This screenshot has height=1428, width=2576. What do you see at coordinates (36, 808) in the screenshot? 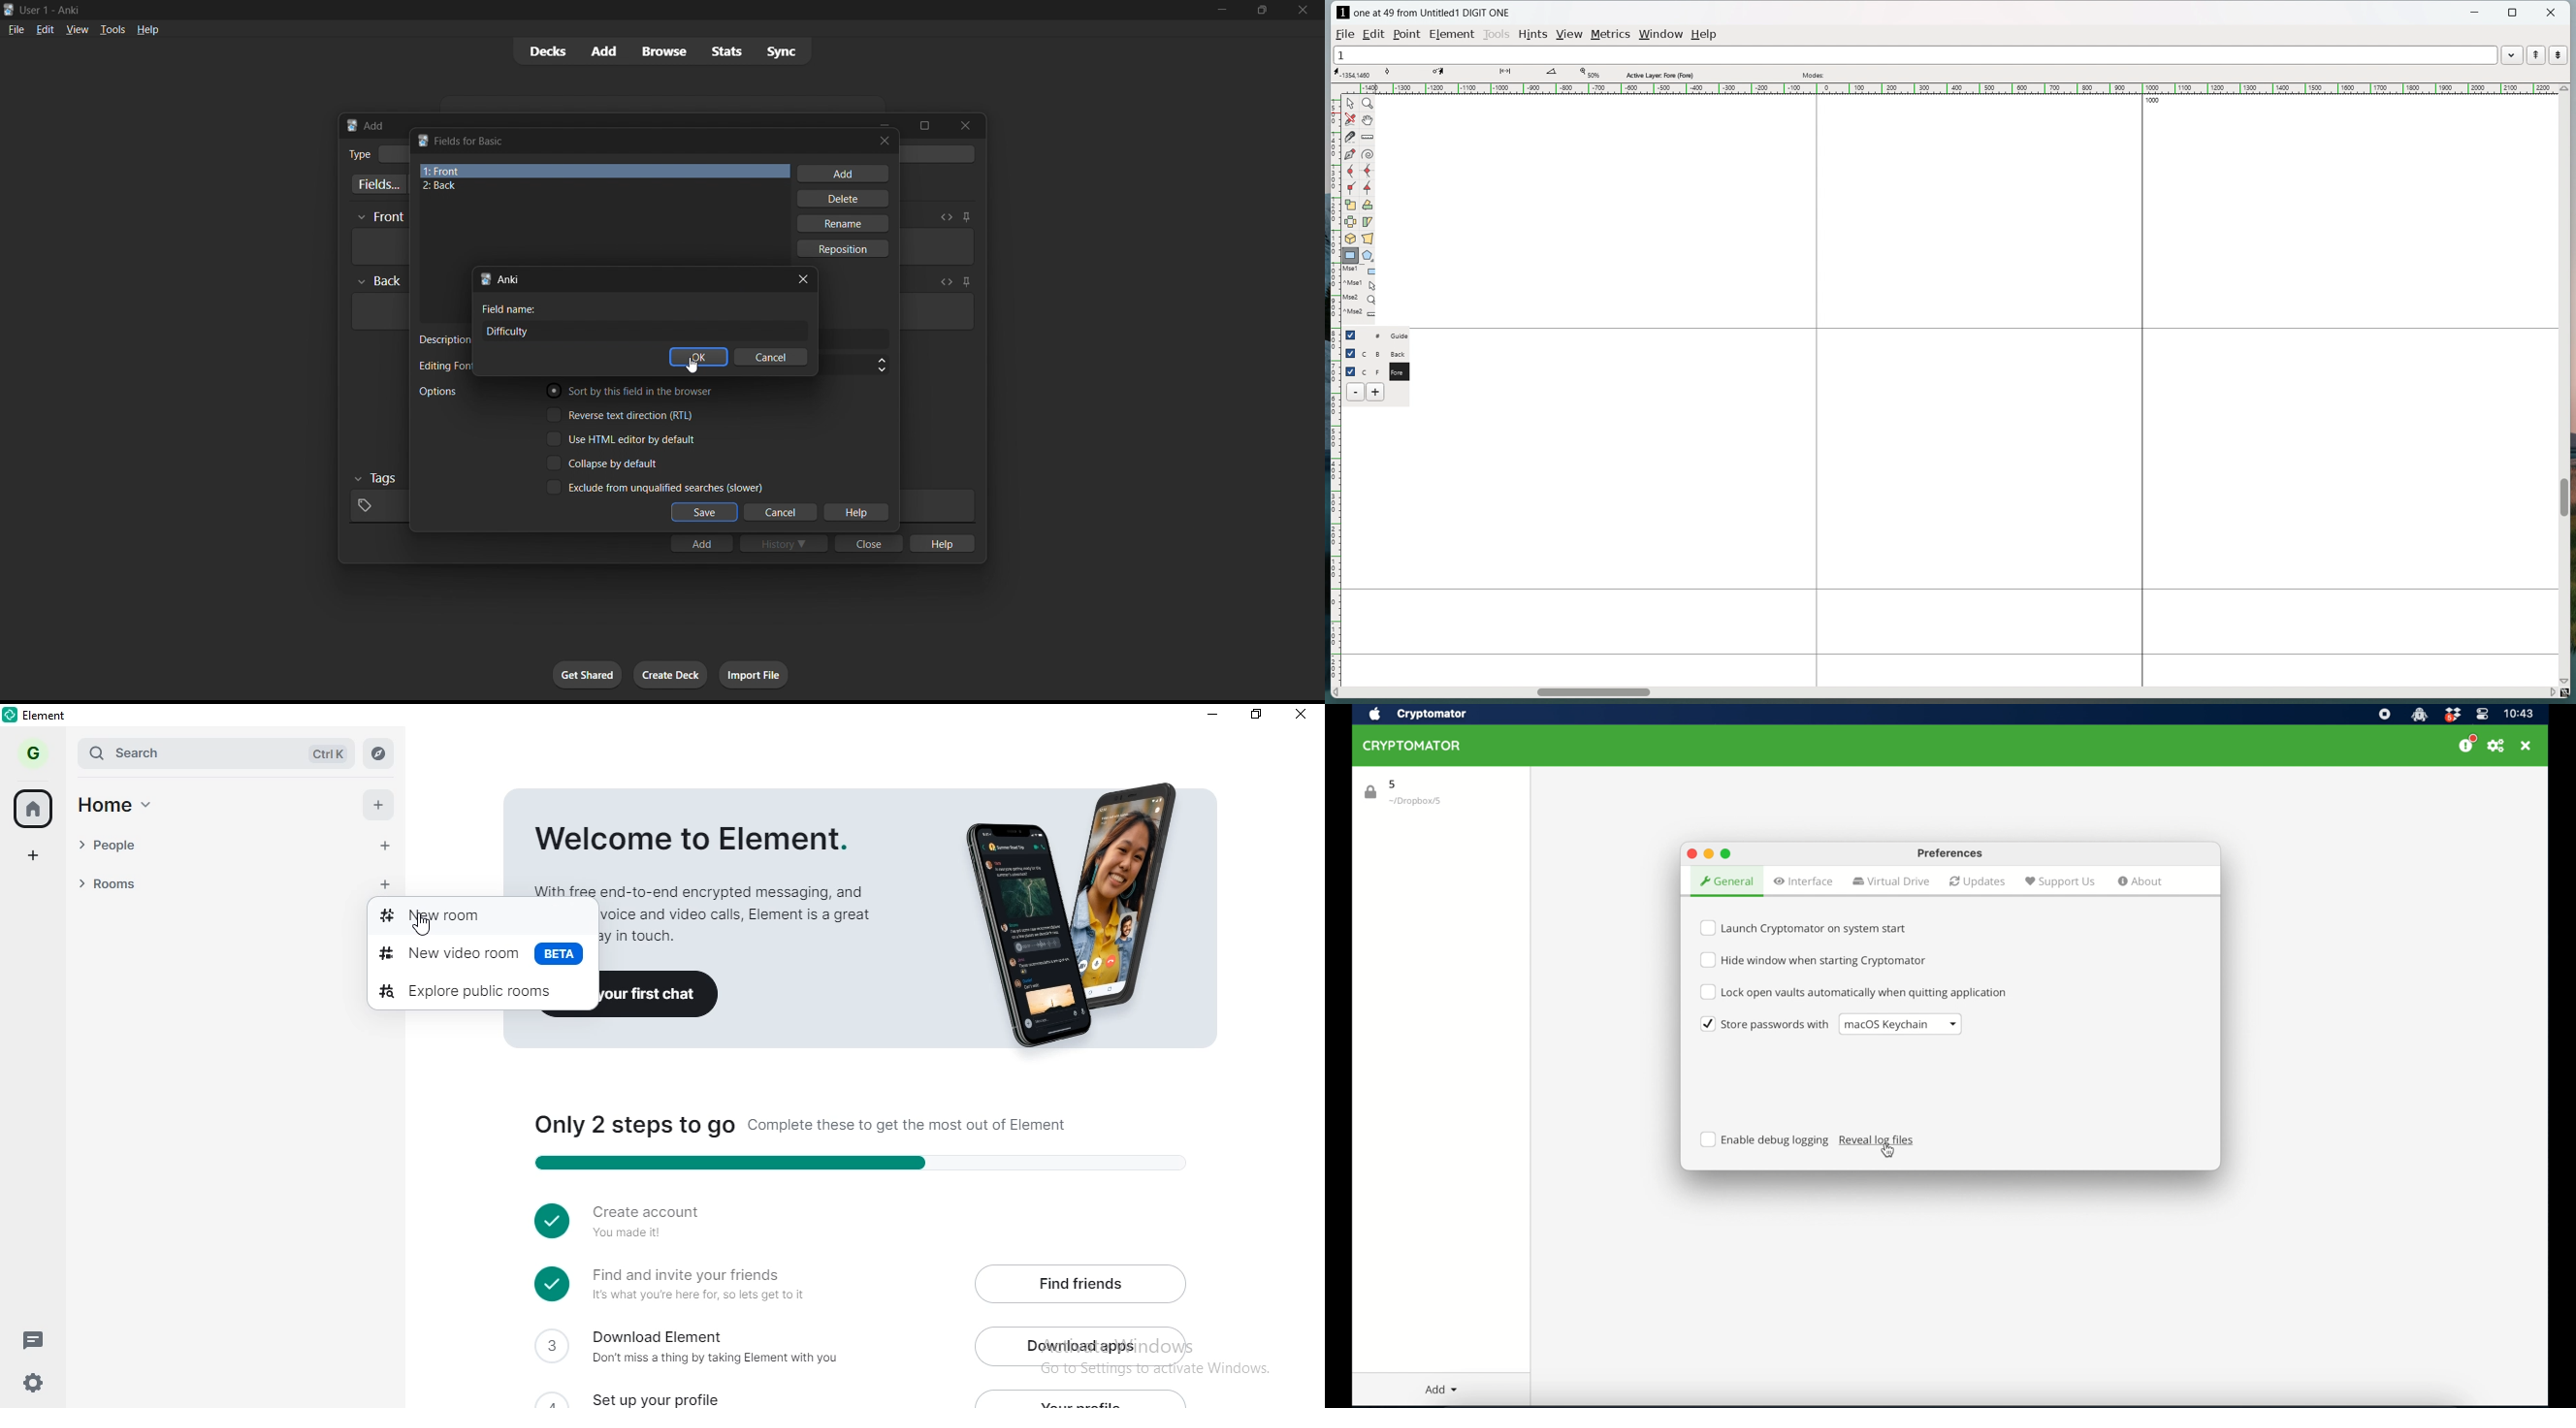
I see `home` at bounding box center [36, 808].